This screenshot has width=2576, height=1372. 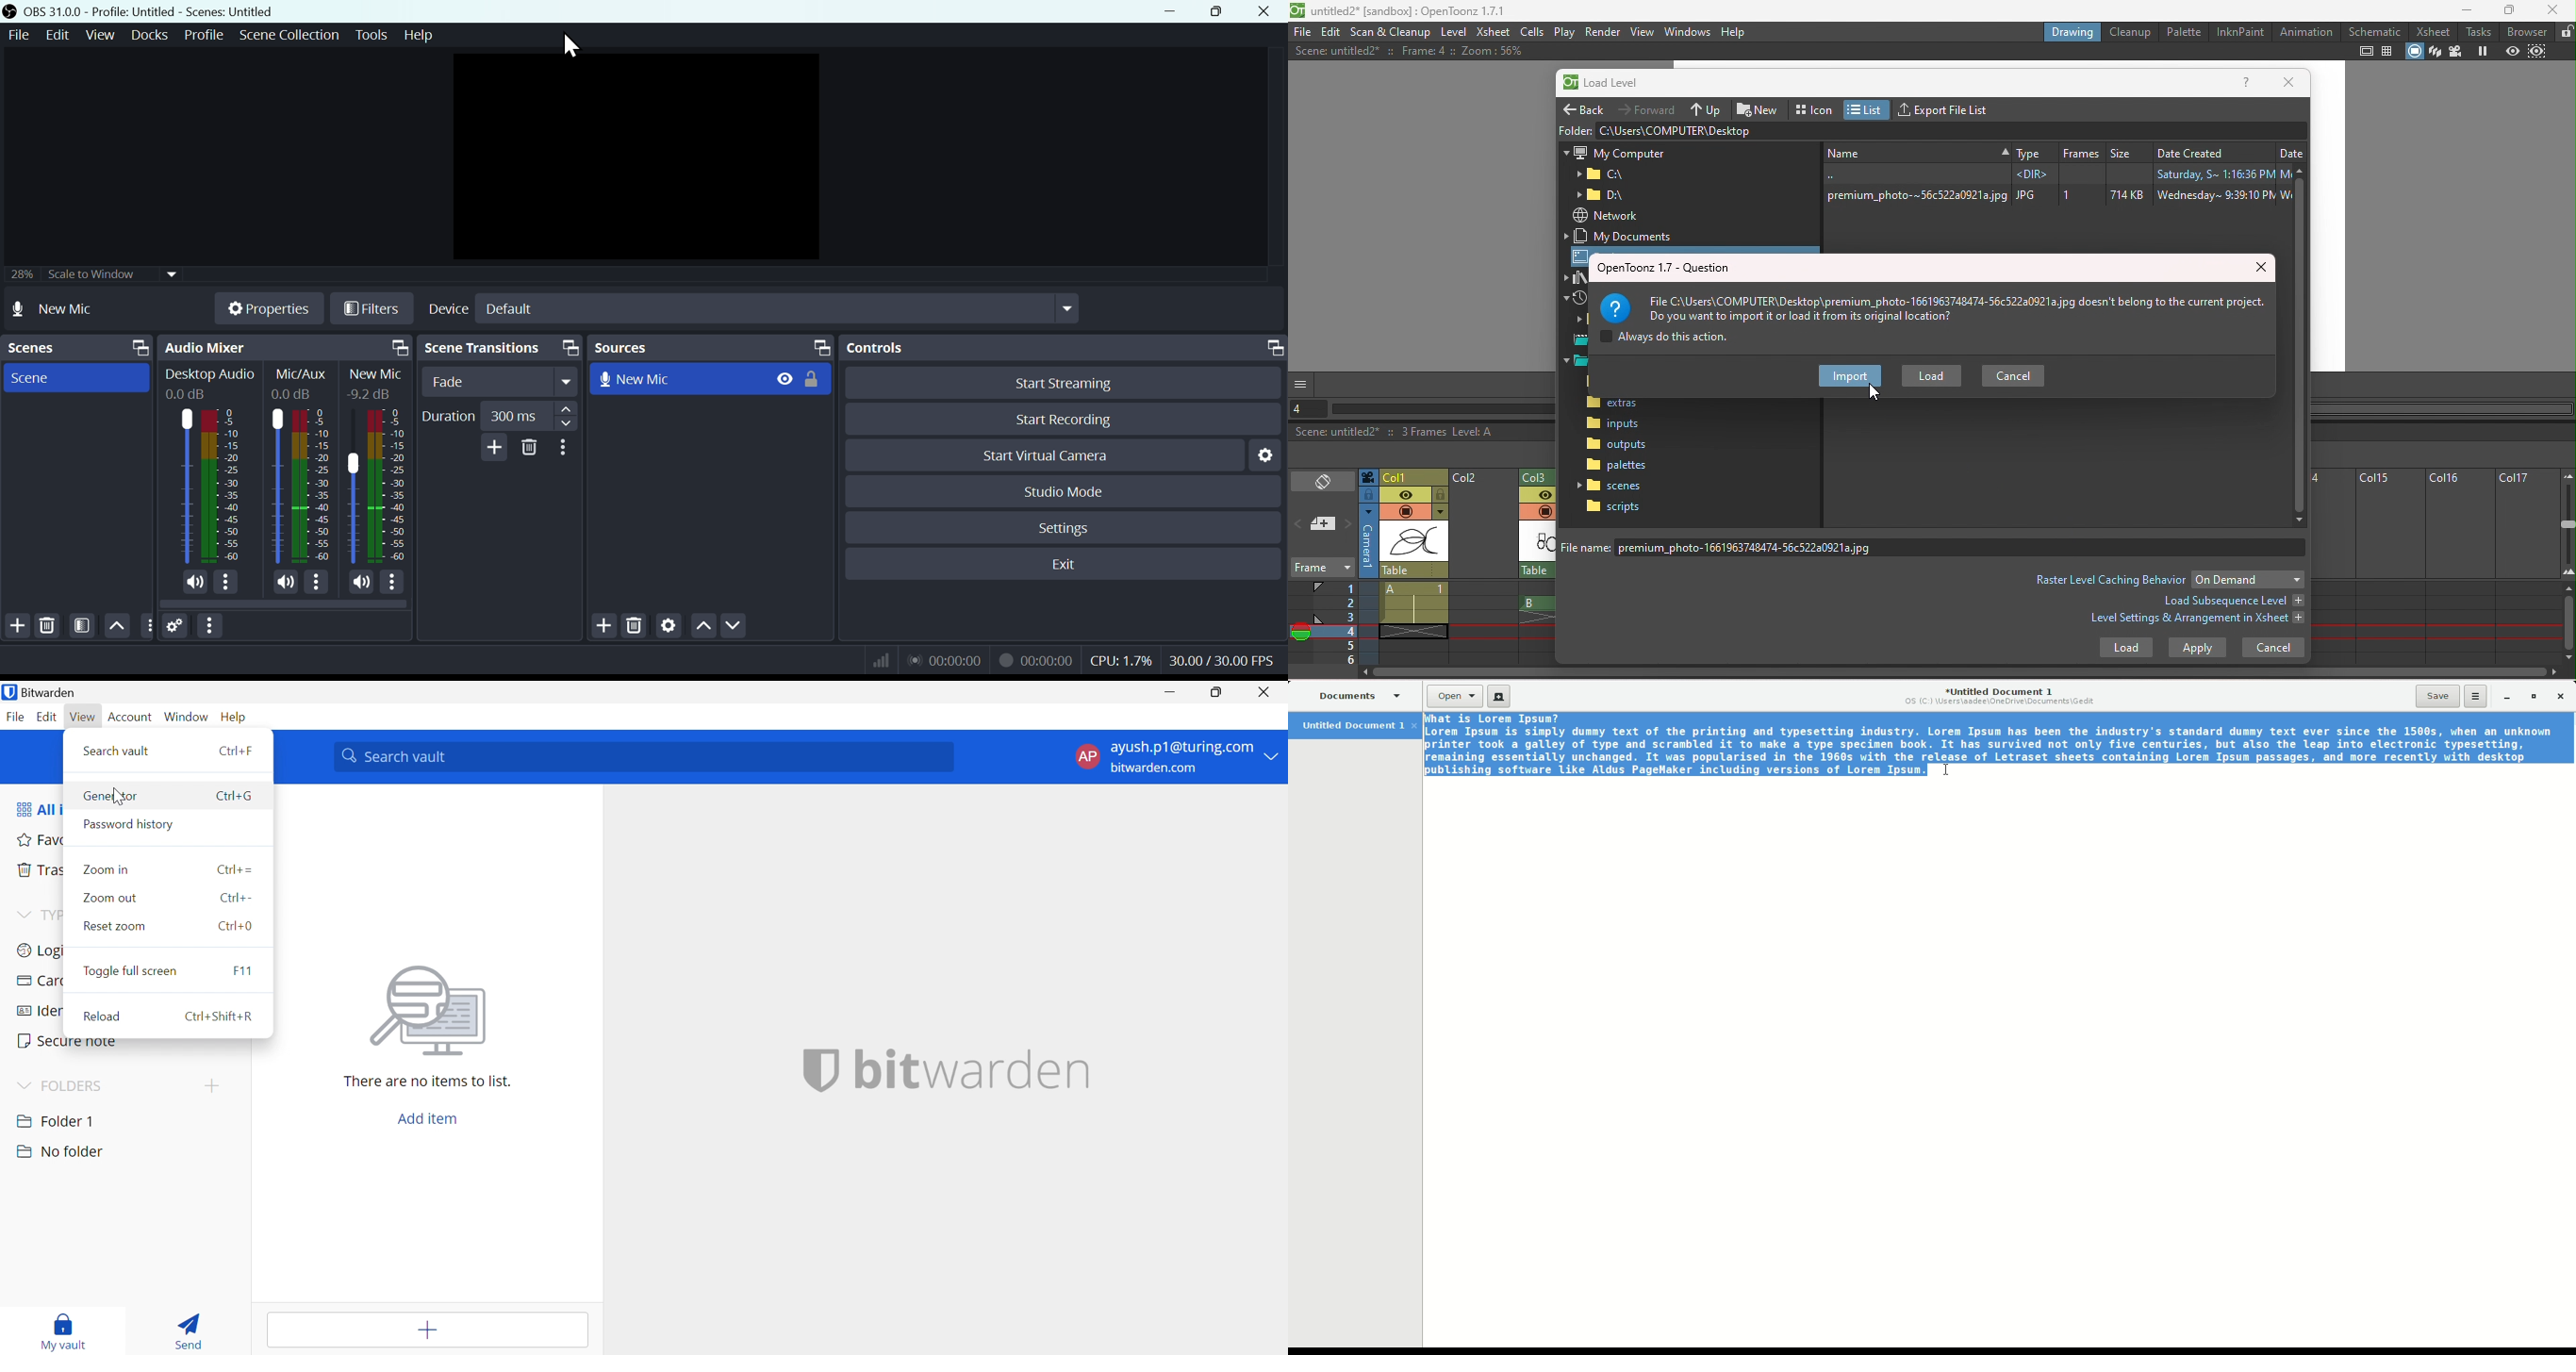 What do you see at coordinates (131, 971) in the screenshot?
I see `Toggle full screen` at bounding box center [131, 971].